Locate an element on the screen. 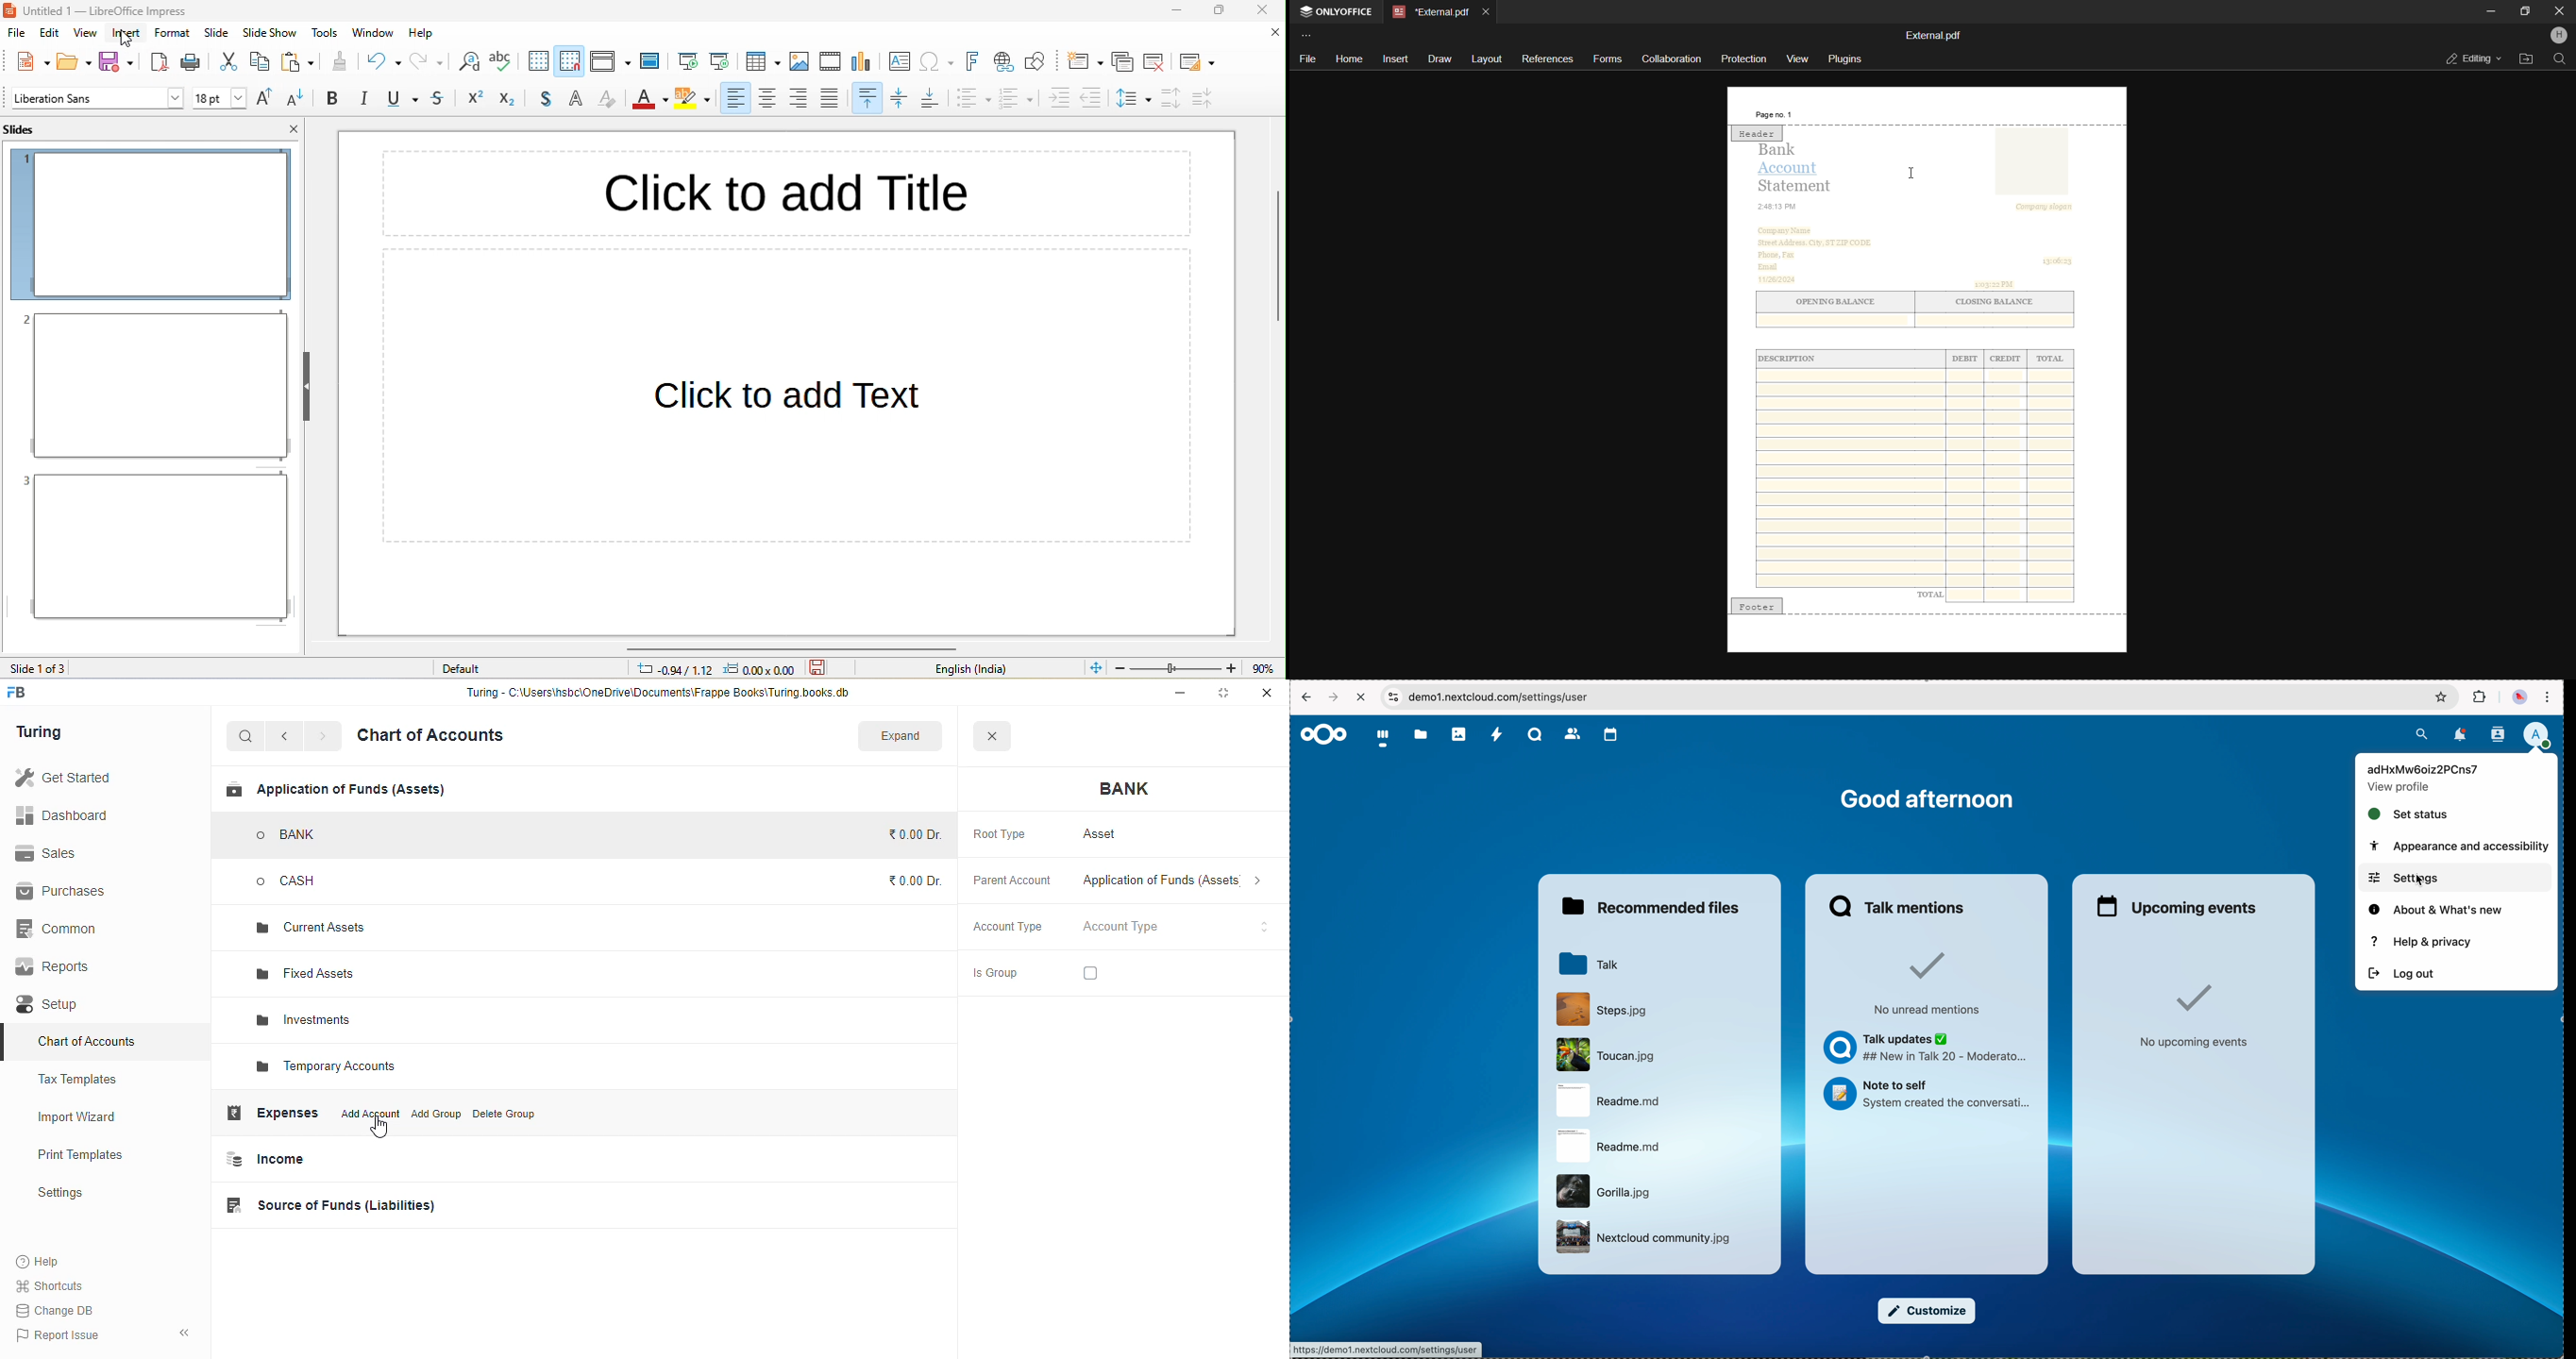 This screenshot has width=2576, height=1372. shortcuts is located at coordinates (50, 1285).